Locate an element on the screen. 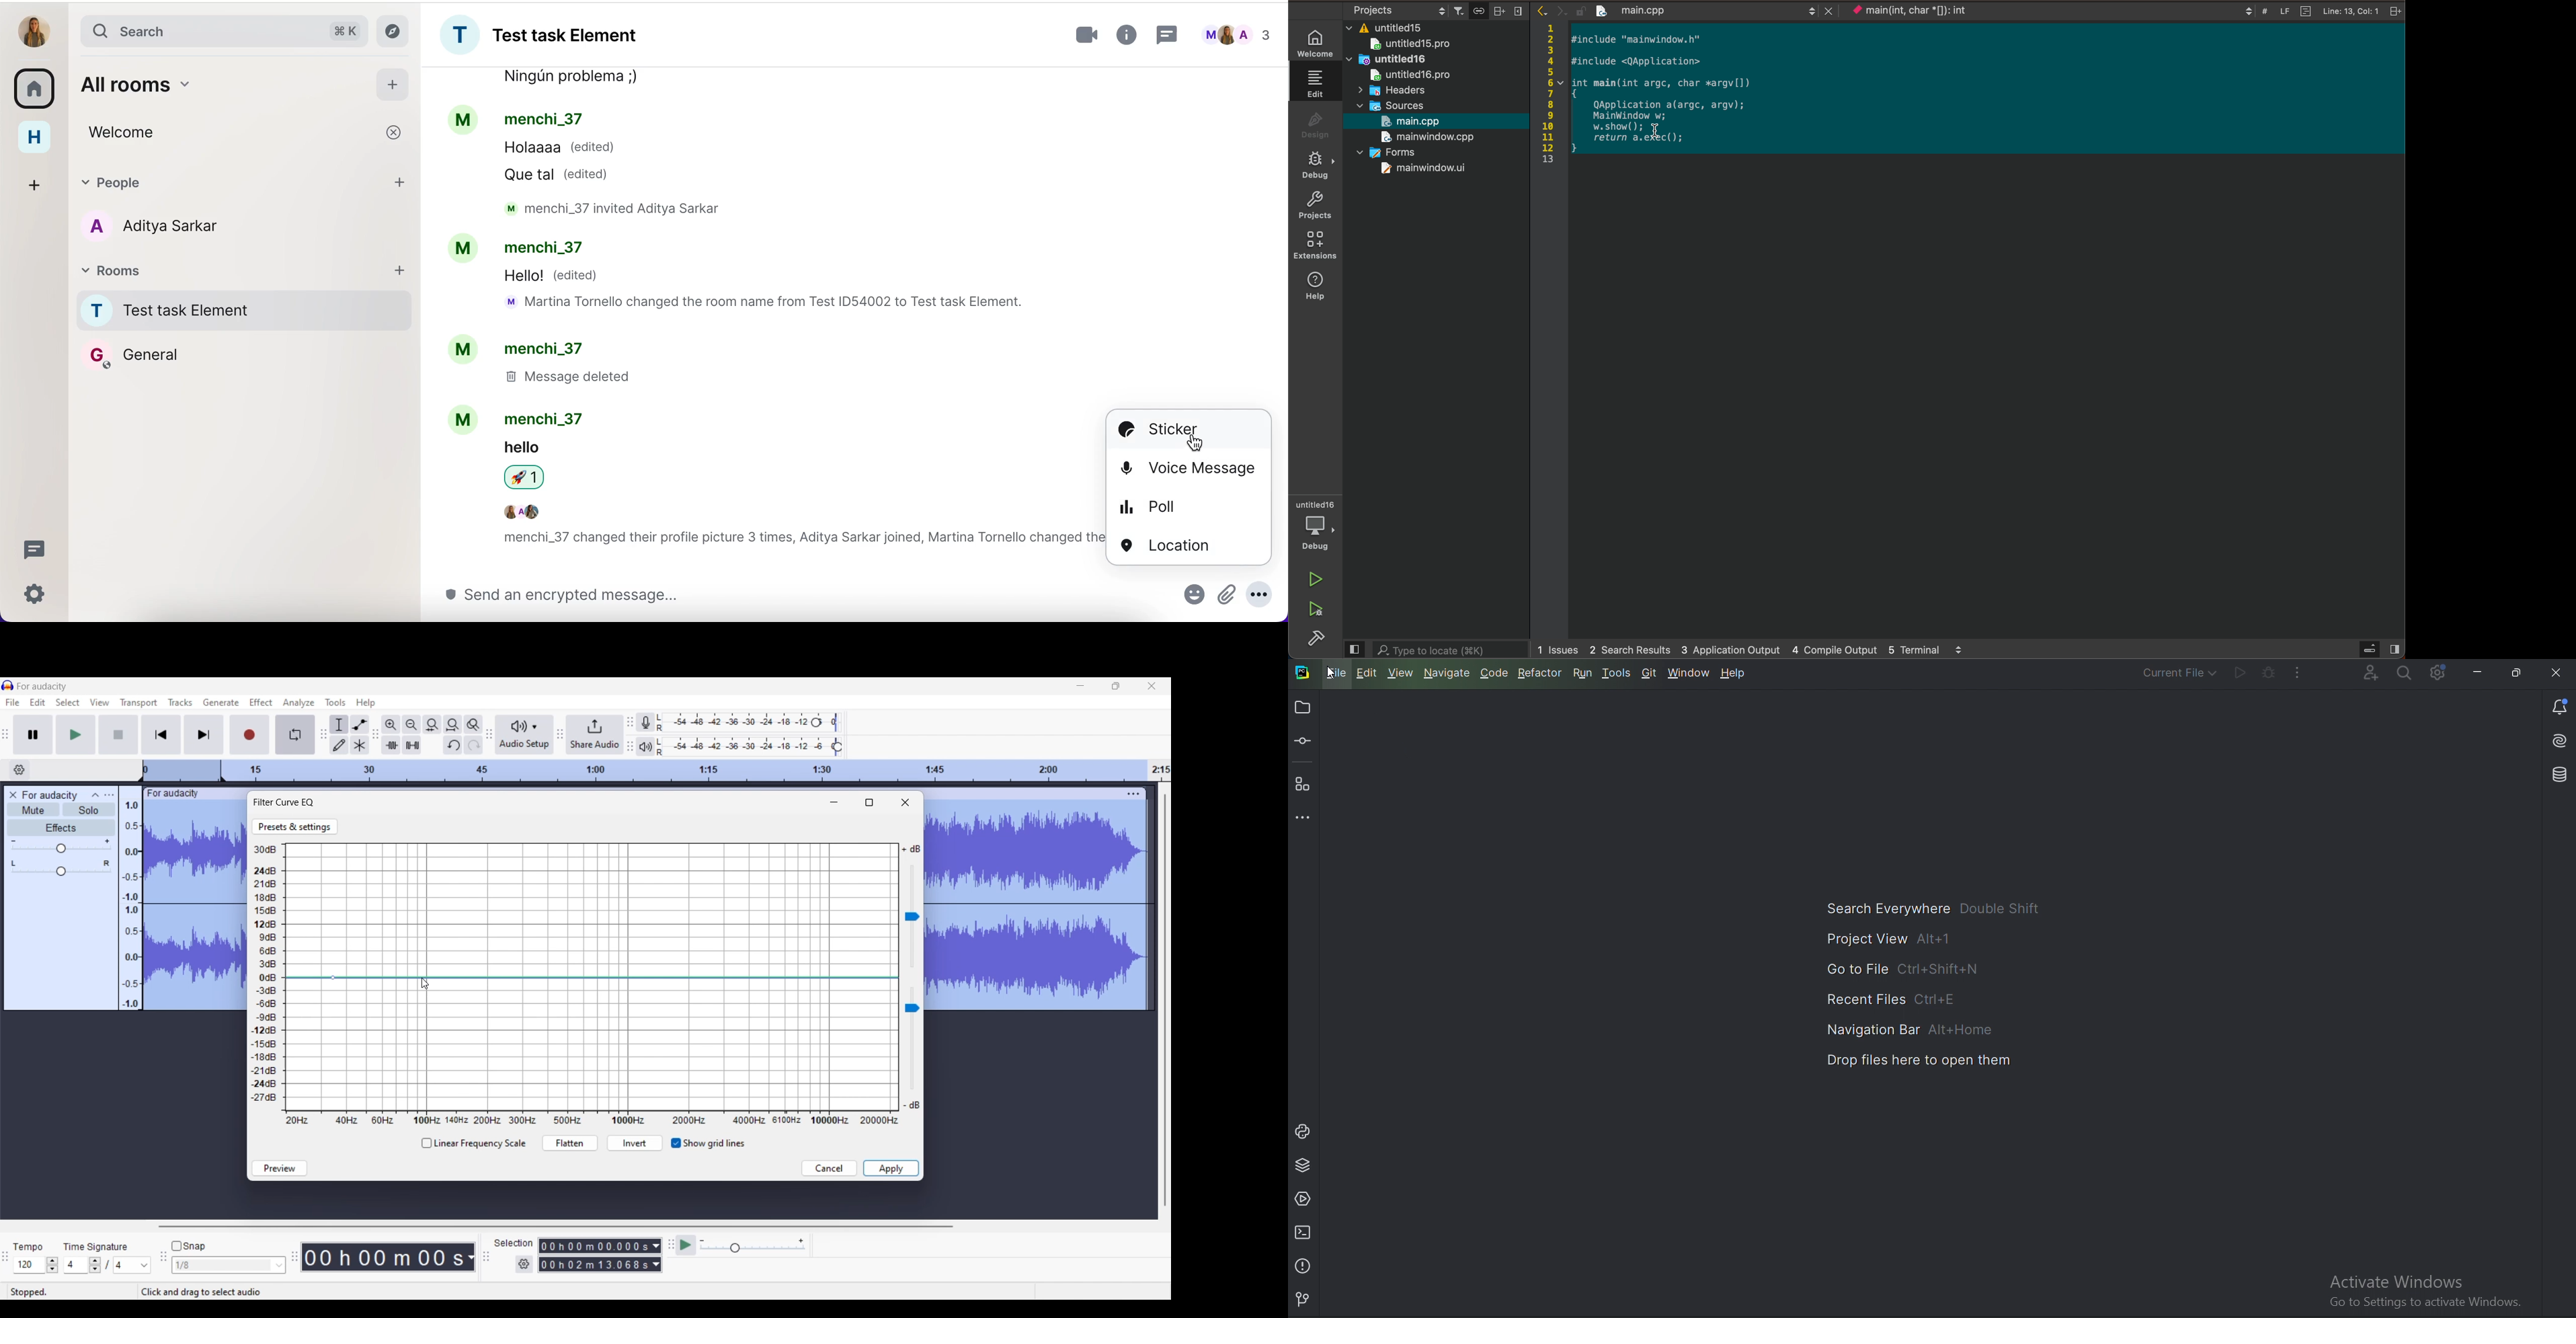 This screenshot has height=1344, width=2576. Zoom toggle is located at coordinates (474, 724).